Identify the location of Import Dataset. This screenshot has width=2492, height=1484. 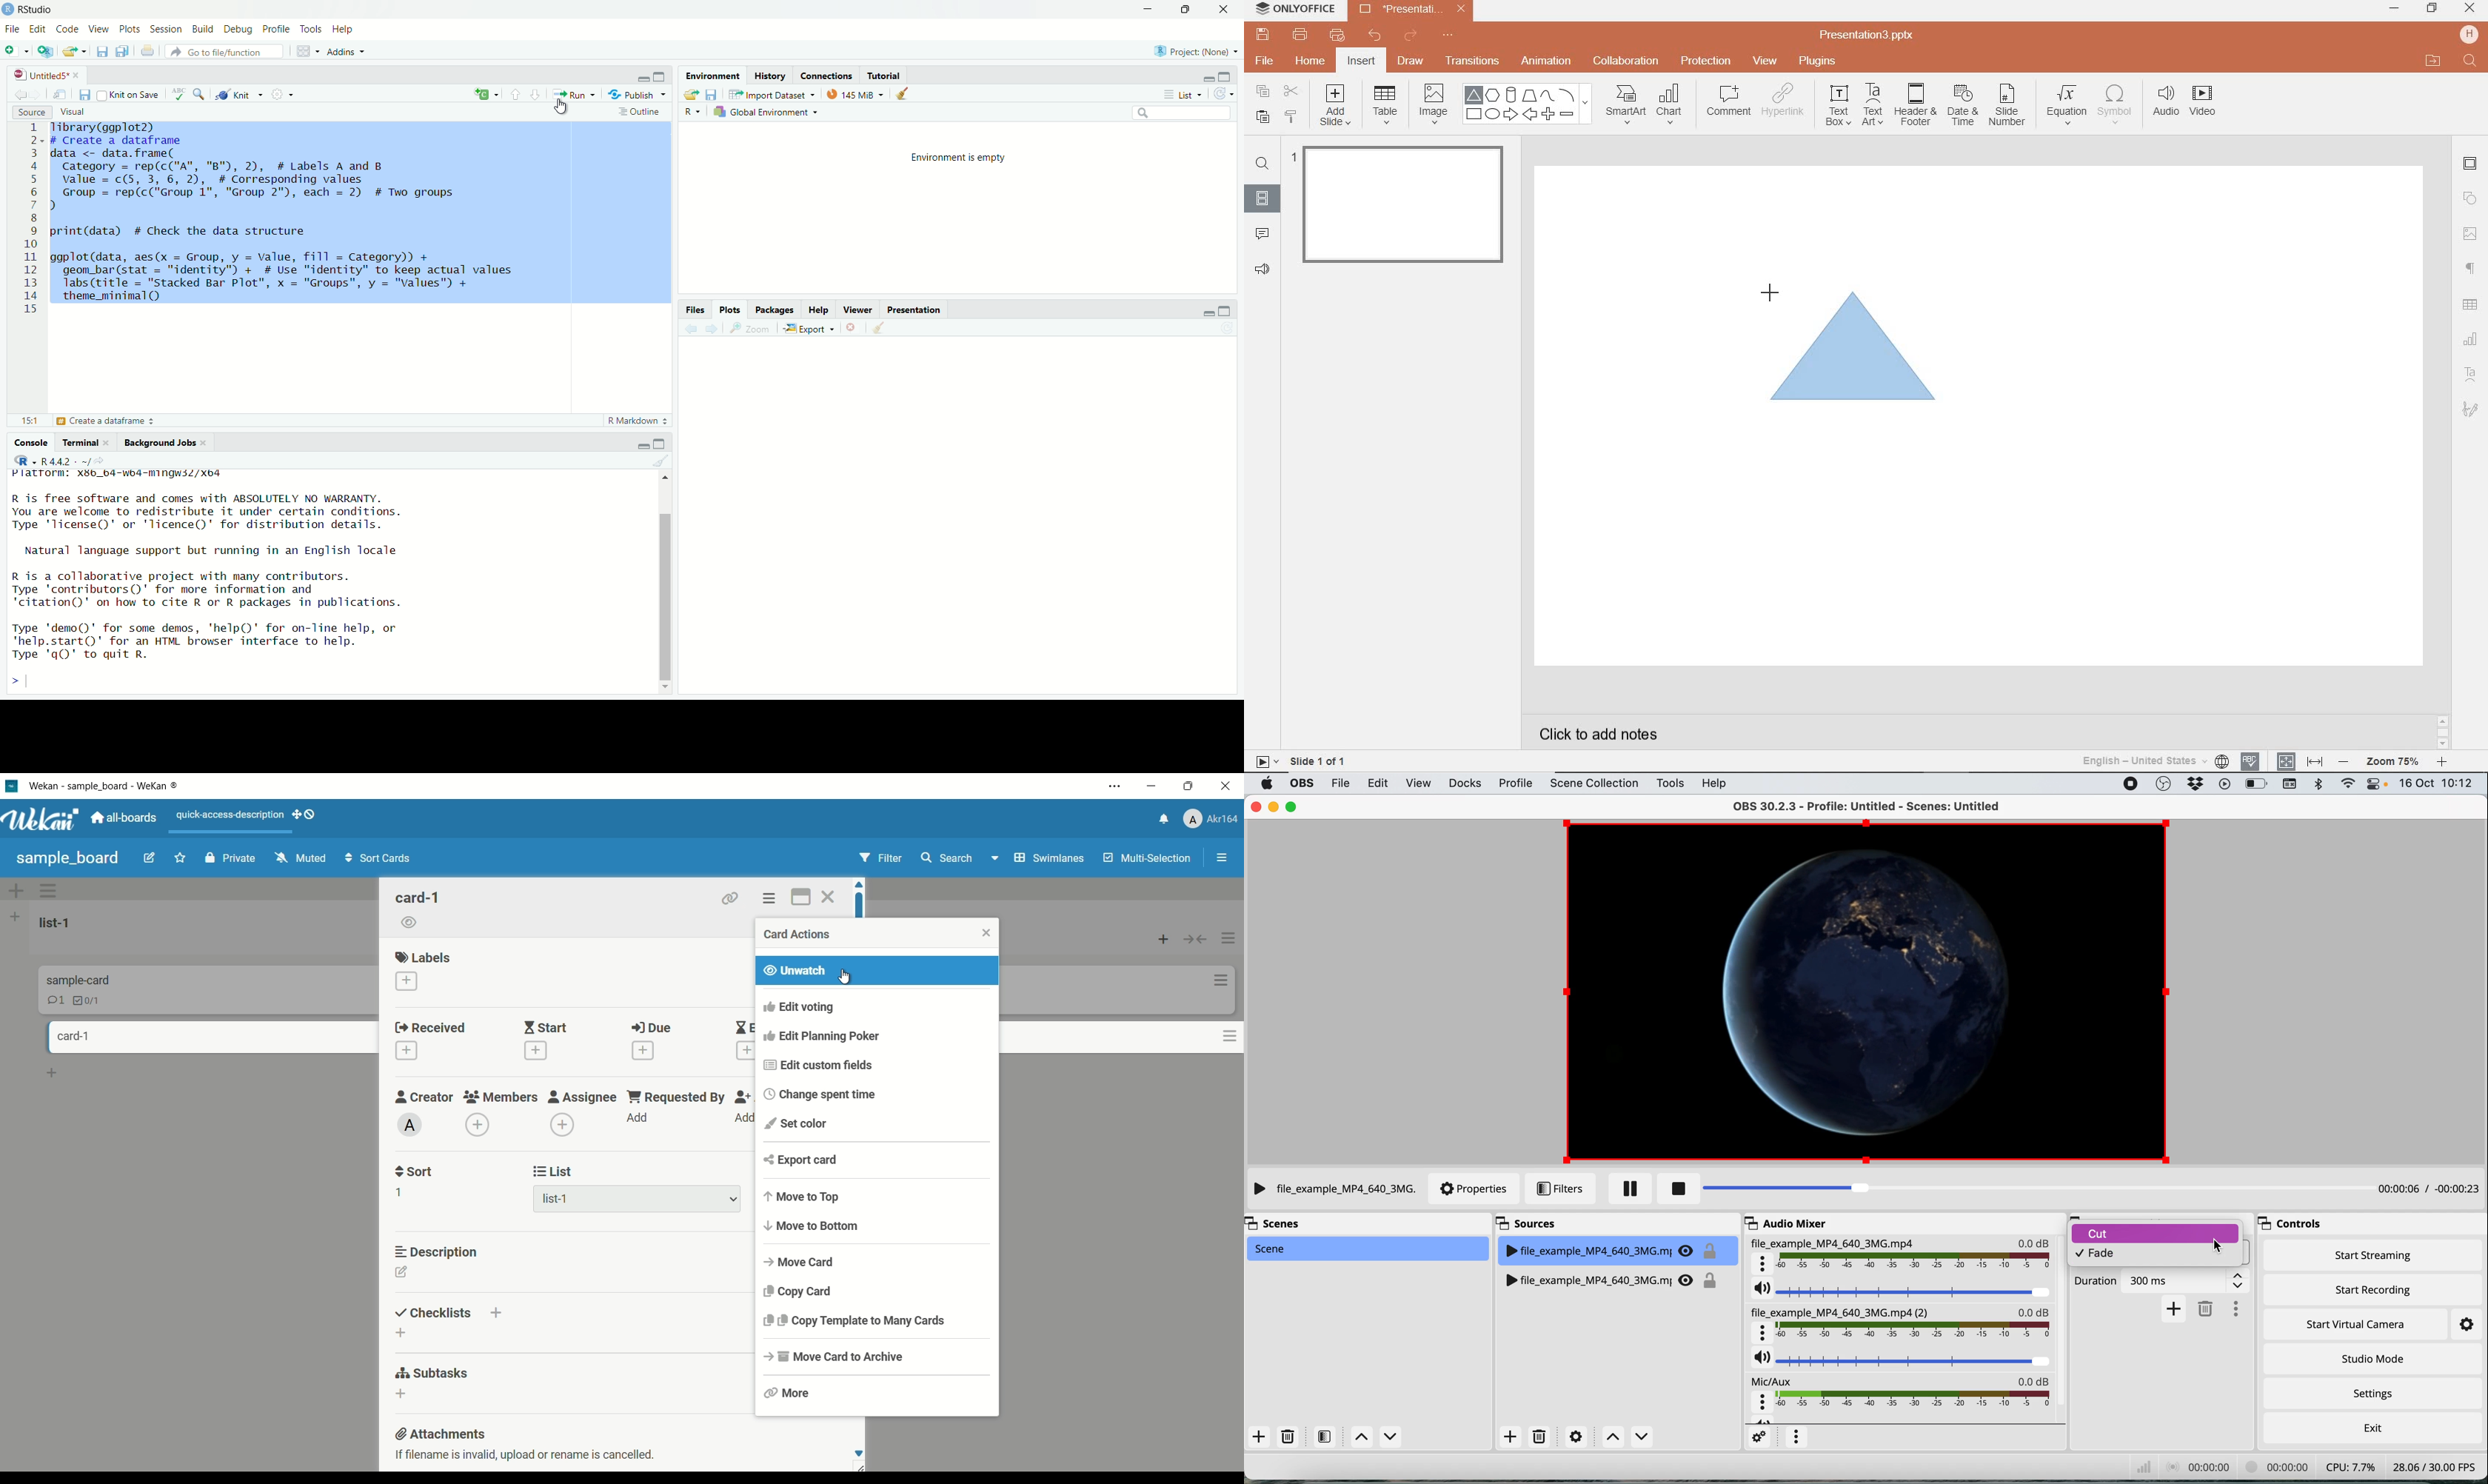
(772, 94).